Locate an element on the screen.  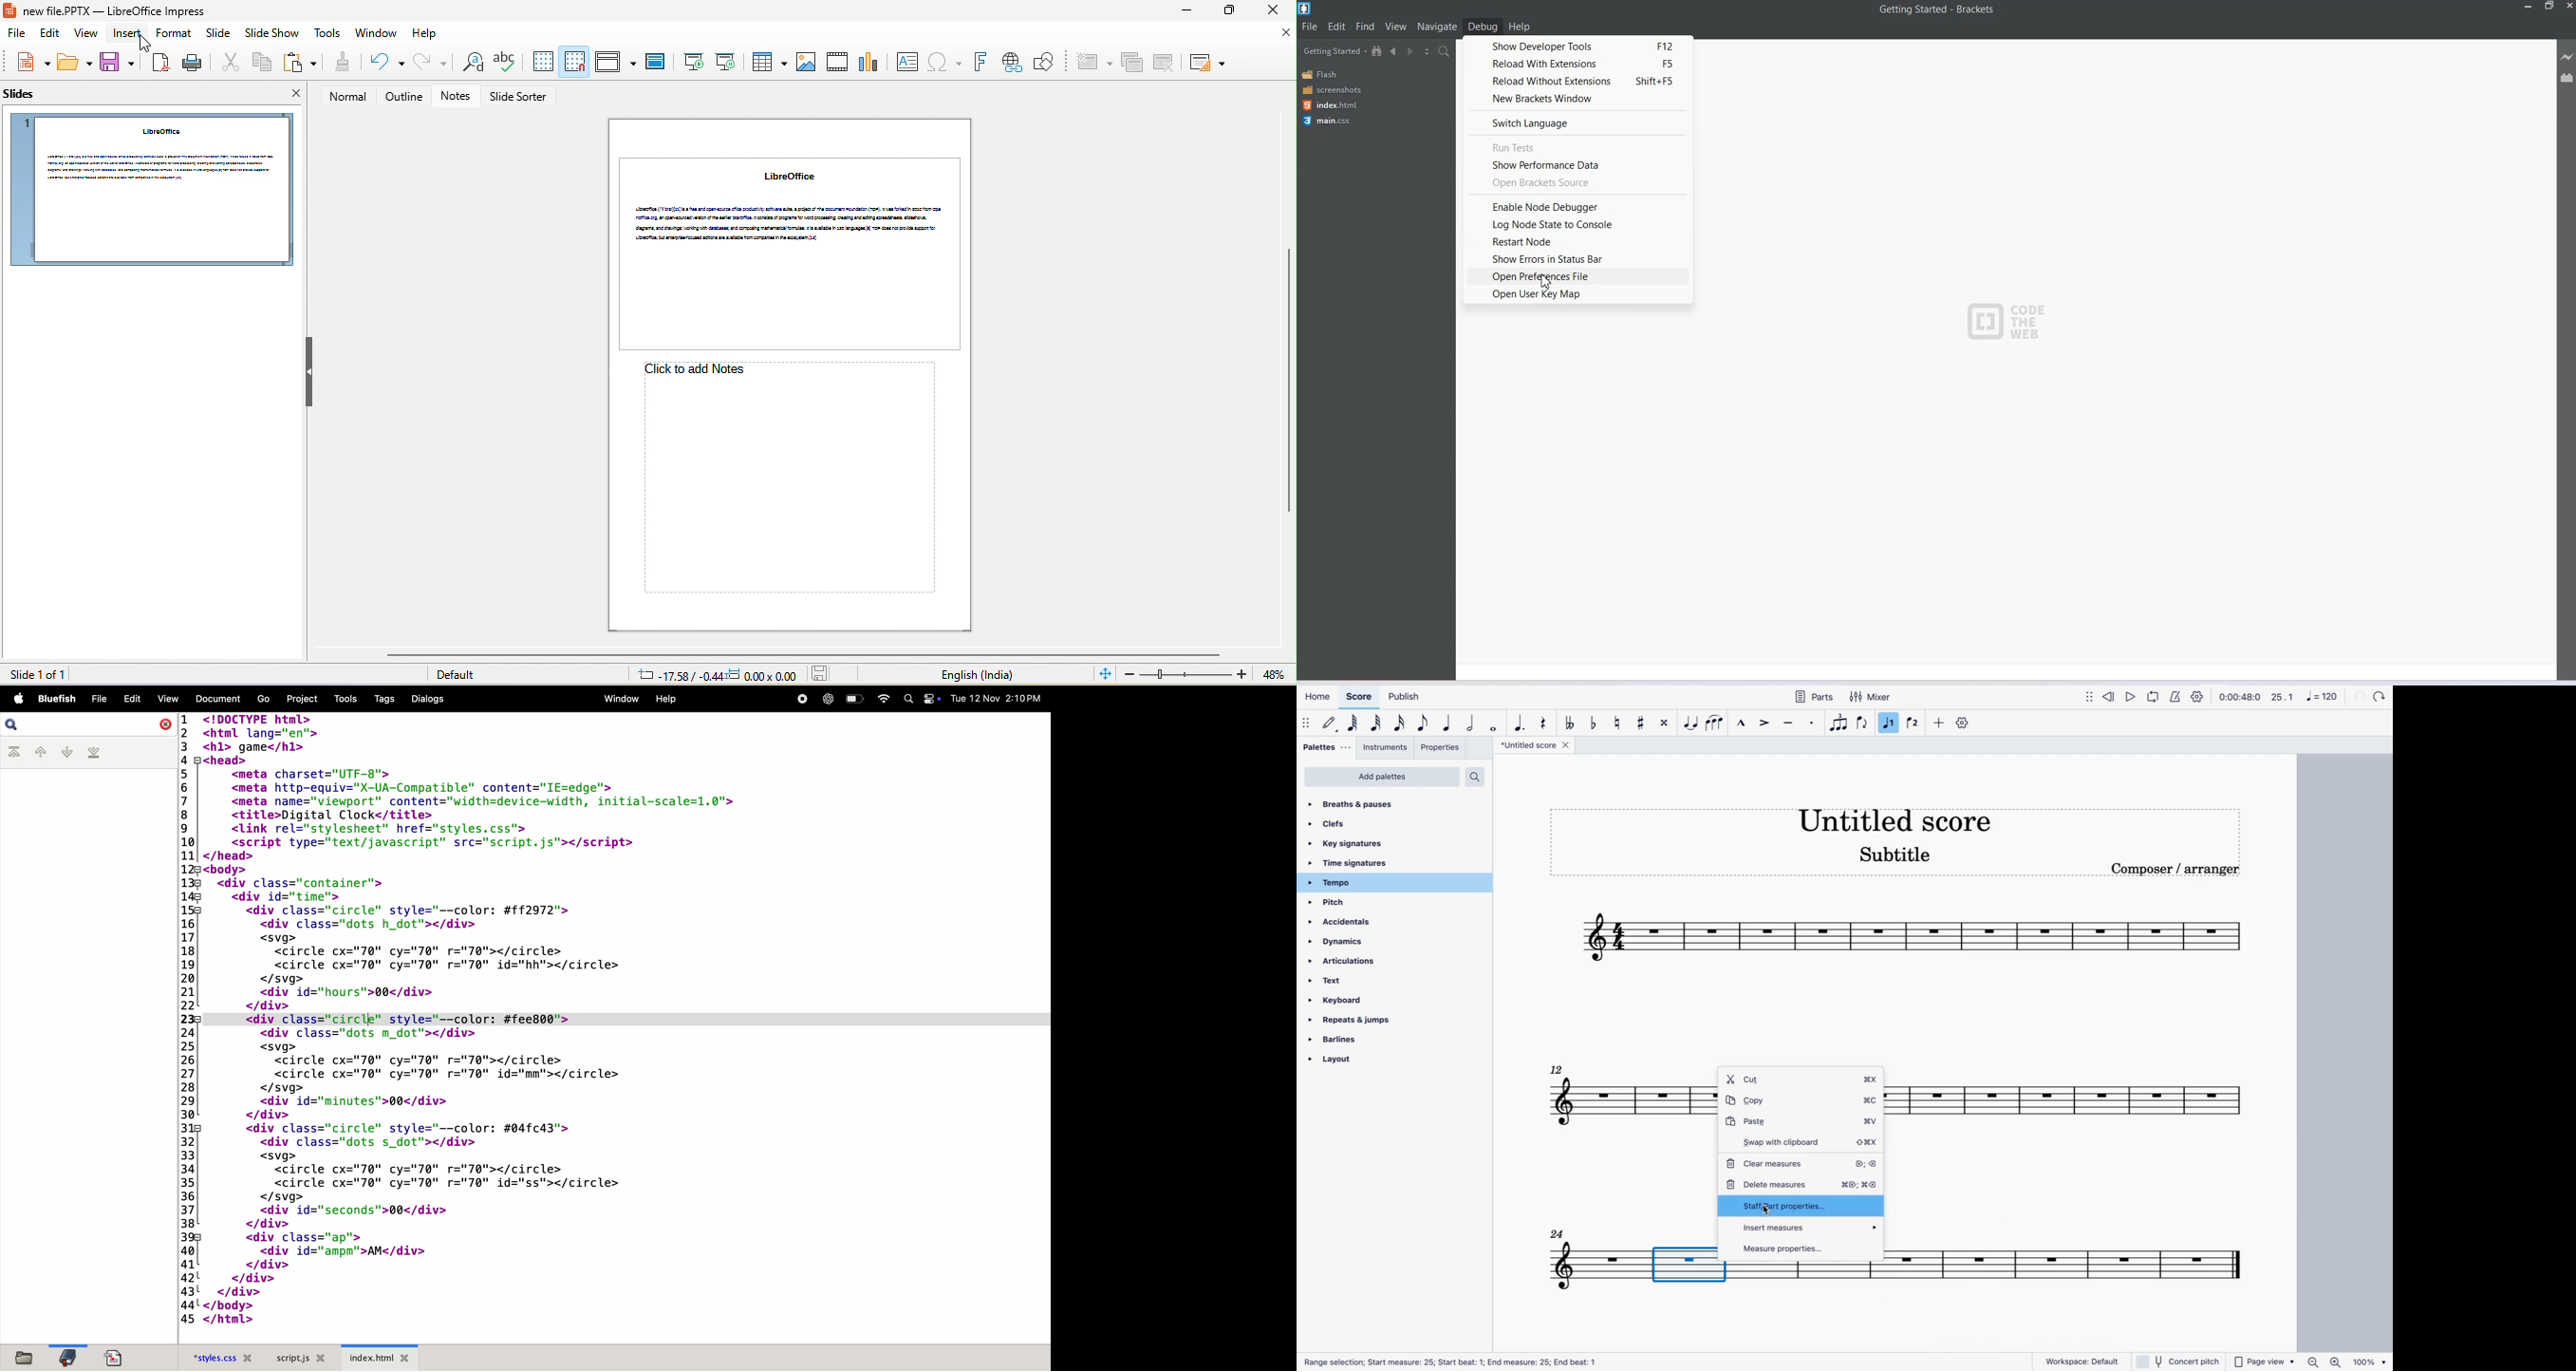
display to grid is located at coordinates (542, 62).